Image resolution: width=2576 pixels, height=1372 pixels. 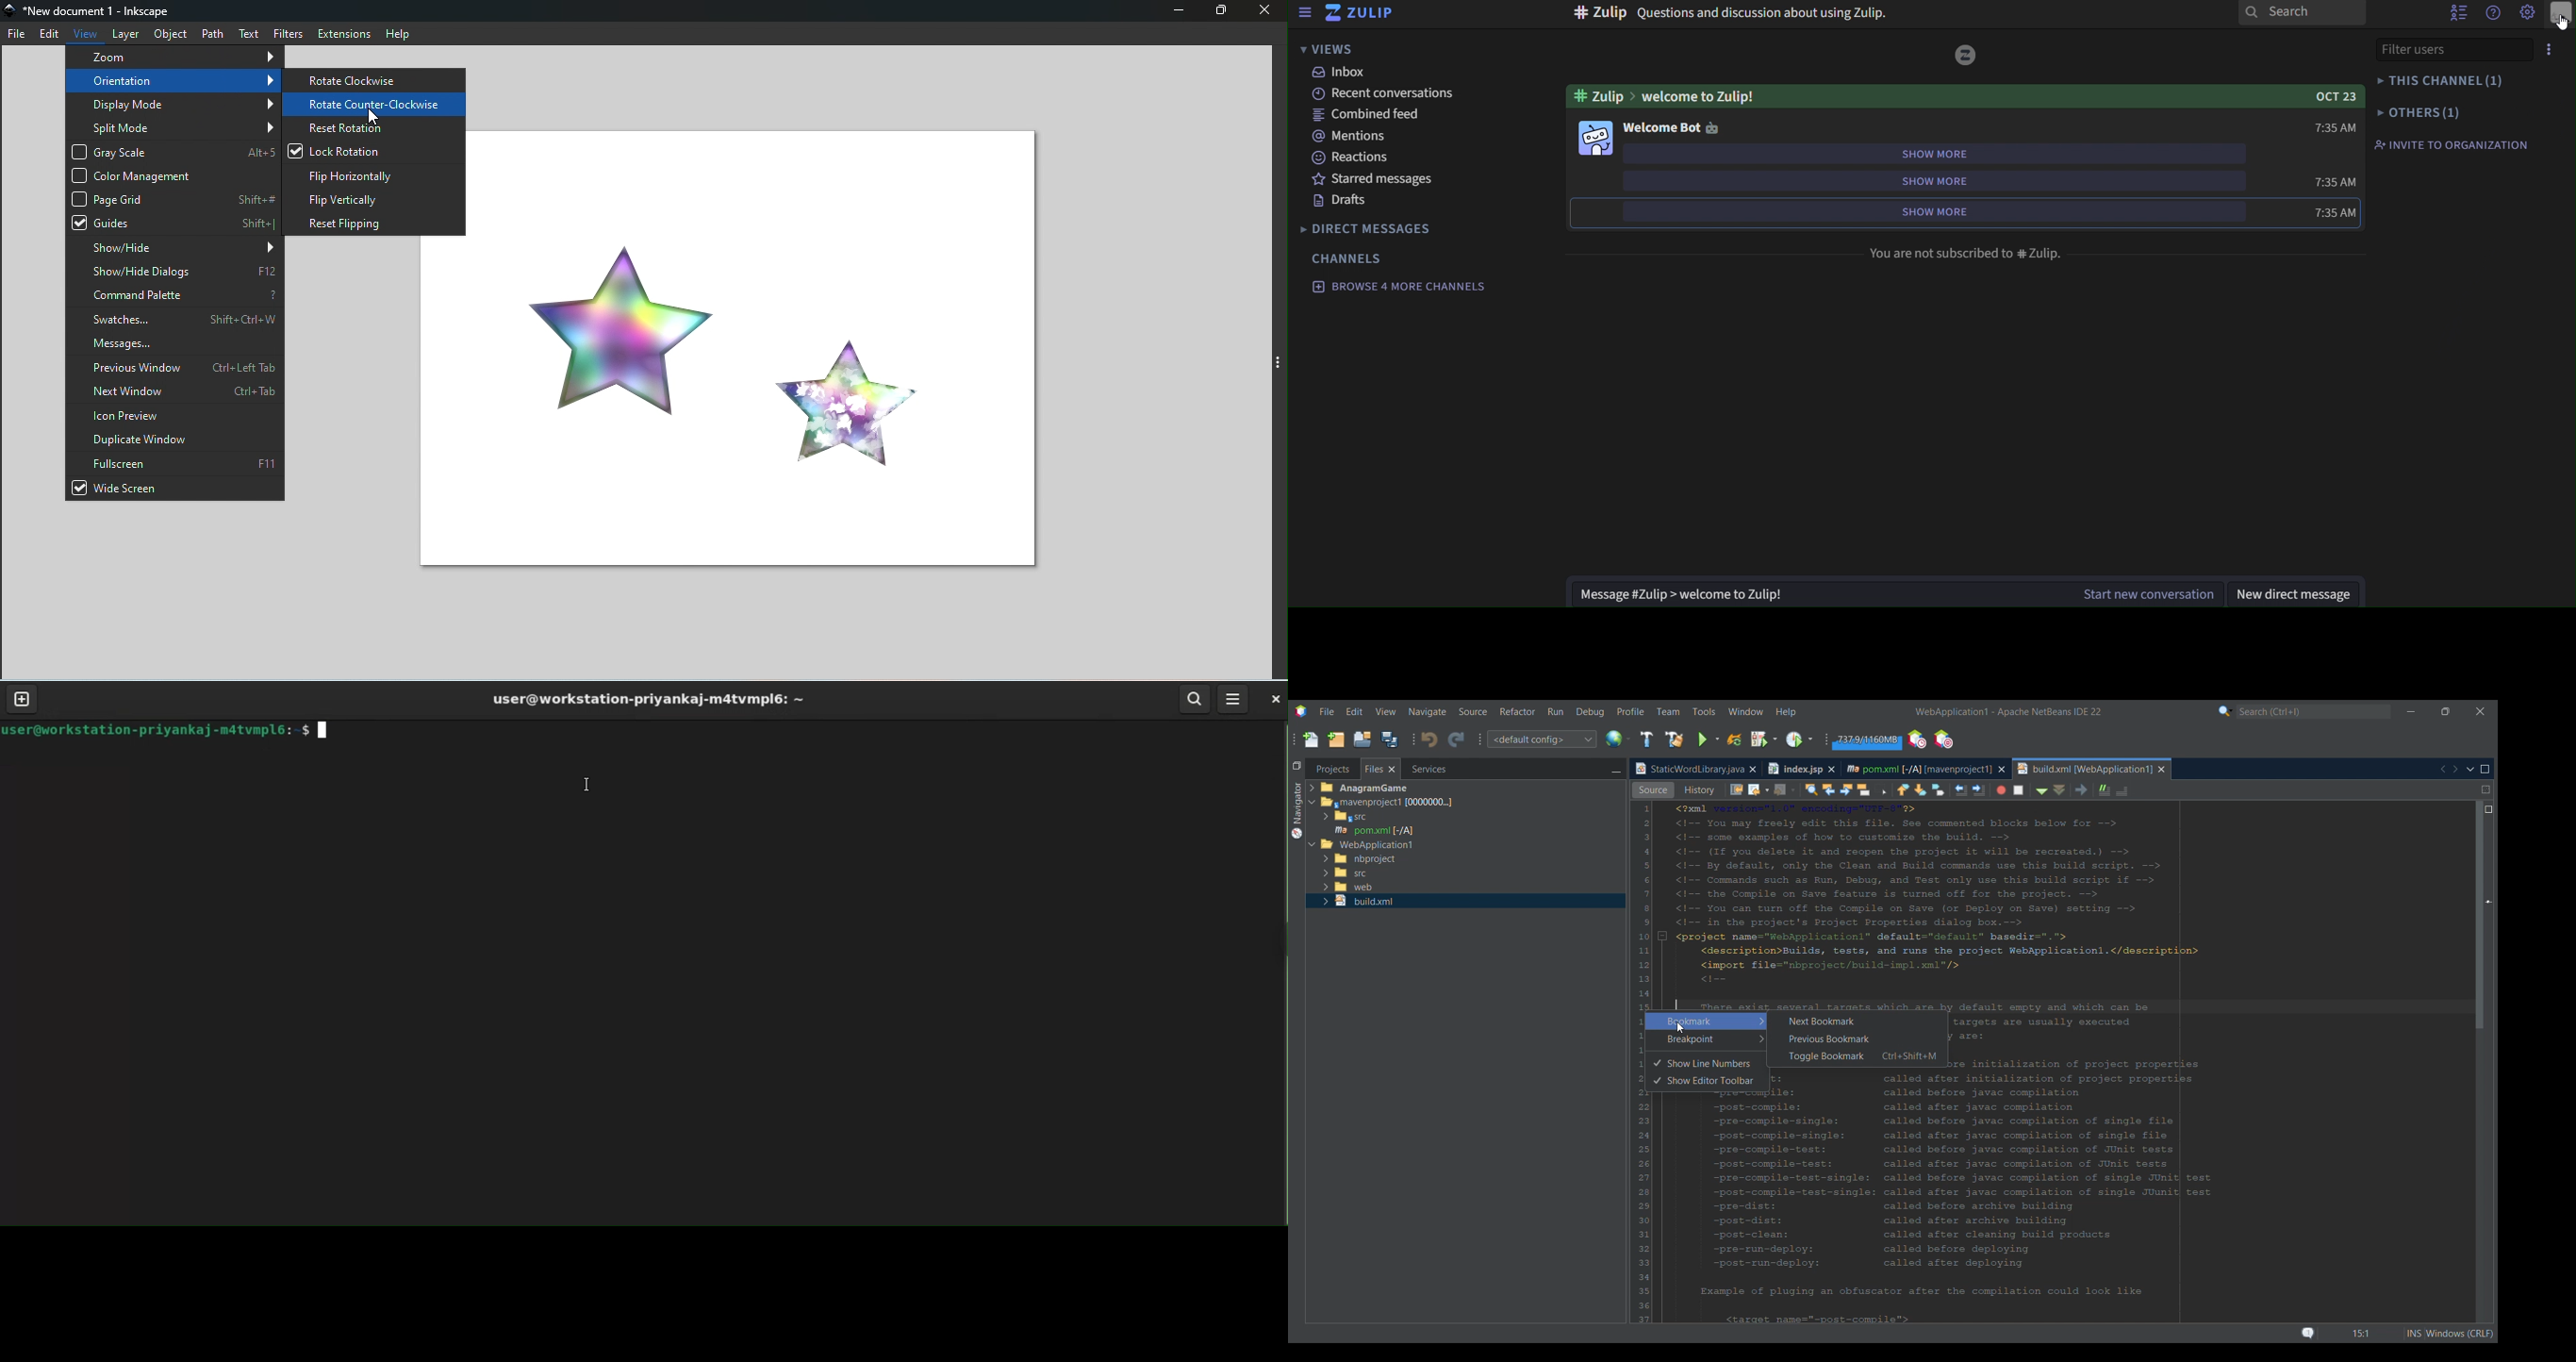 What do you see at coordinates (1600, 95) in the screenshot?
I see `#zulip >` at bounding box center [1600, 95].